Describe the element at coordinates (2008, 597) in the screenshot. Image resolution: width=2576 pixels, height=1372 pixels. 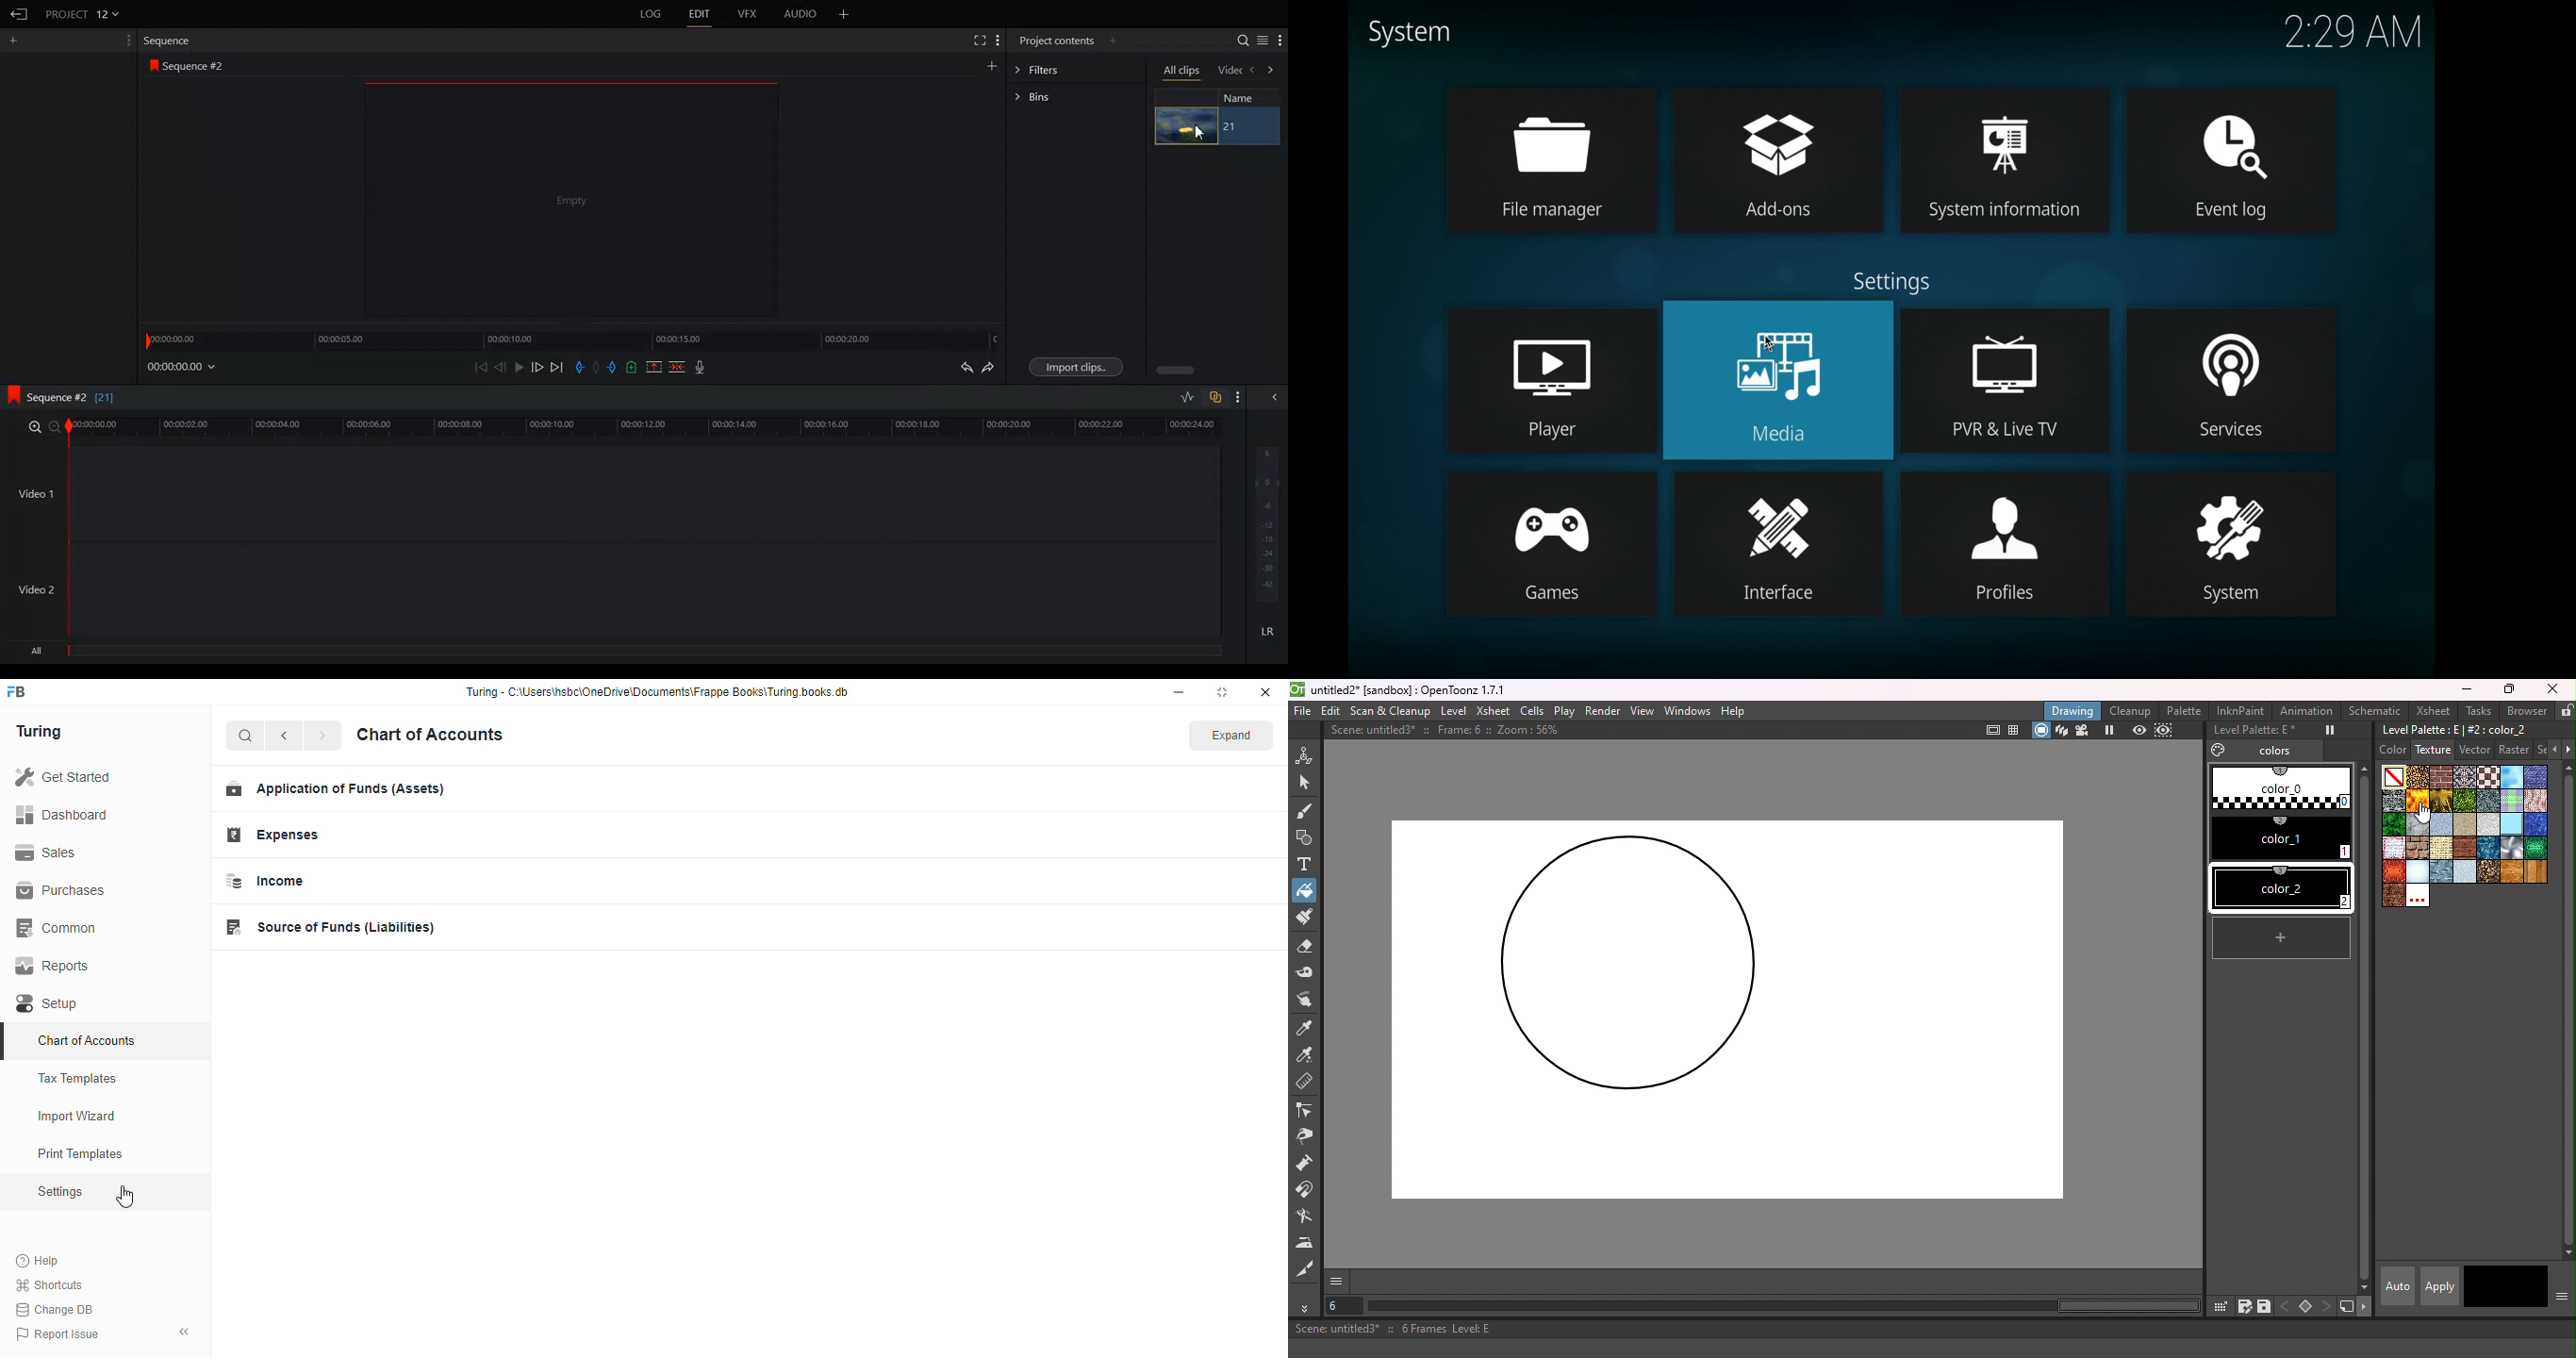
I see `Profiles` at that location.